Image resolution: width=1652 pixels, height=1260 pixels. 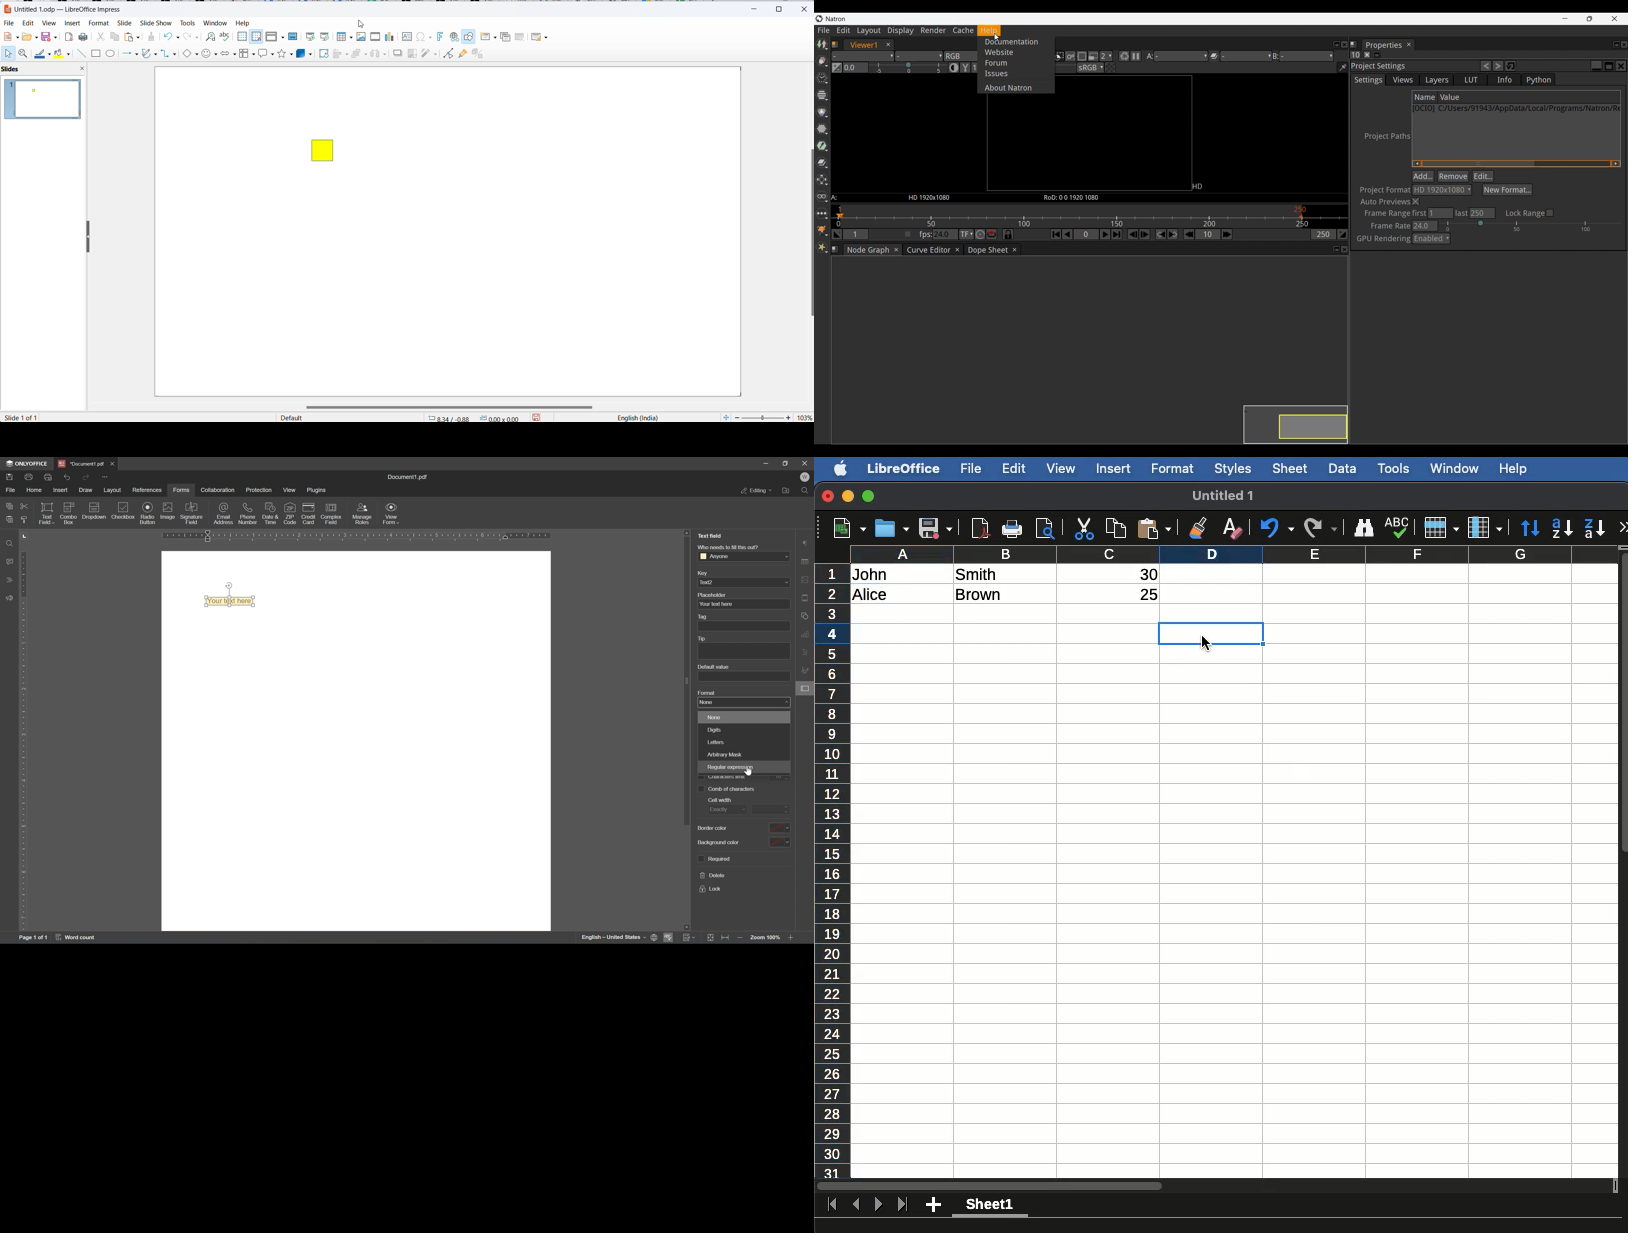 What do you see at coordinates (86, 491) in the screenshot?
I see `draw` at bounding box center [86, 491].